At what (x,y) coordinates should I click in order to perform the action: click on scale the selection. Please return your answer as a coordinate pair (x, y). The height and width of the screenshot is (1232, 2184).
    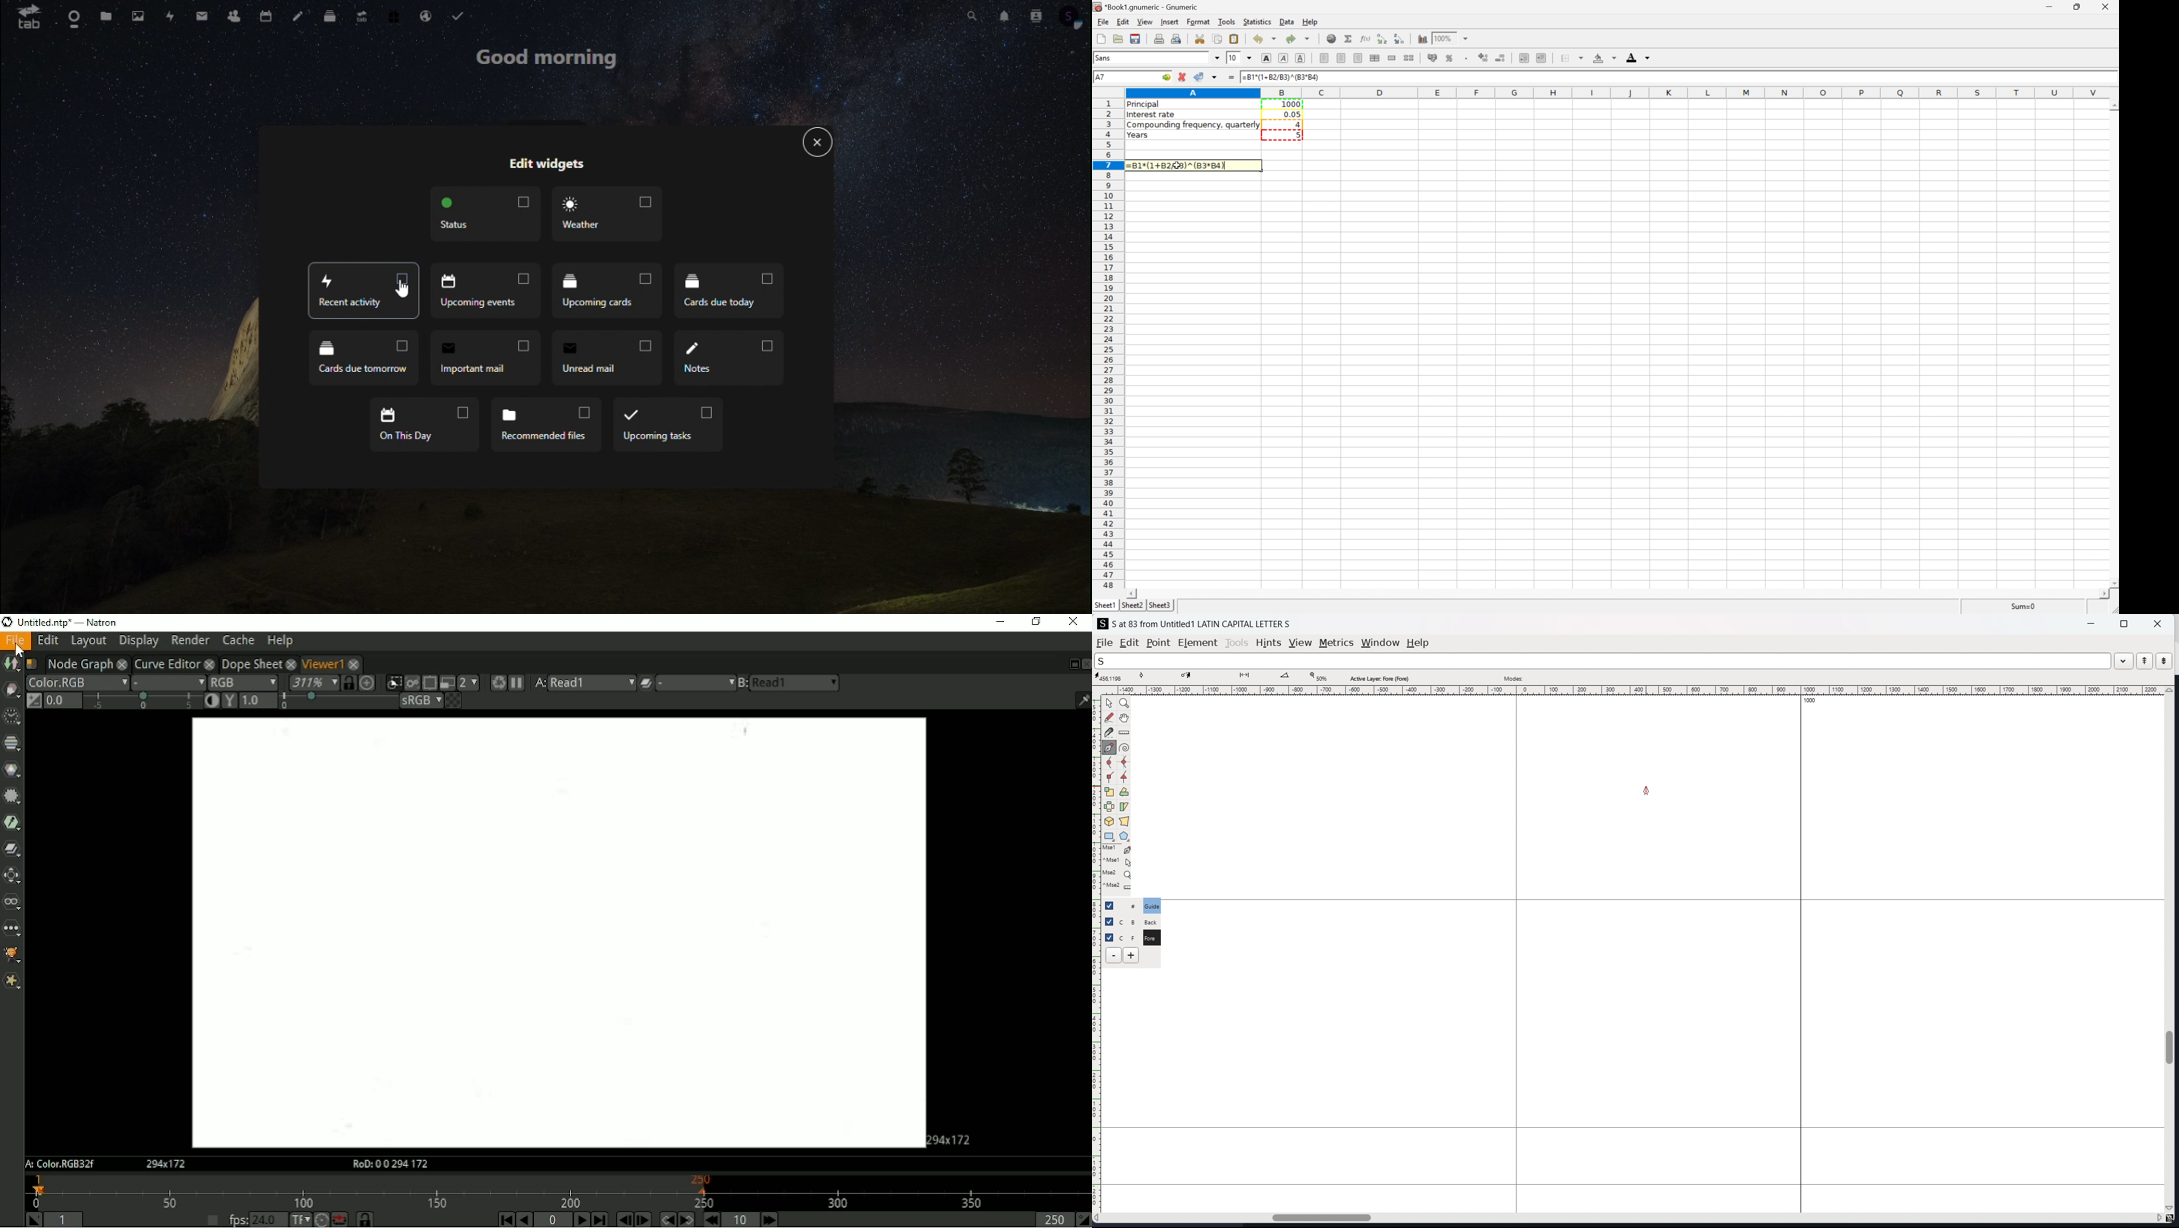
    Looking at the image, I should click on (1110, 792).